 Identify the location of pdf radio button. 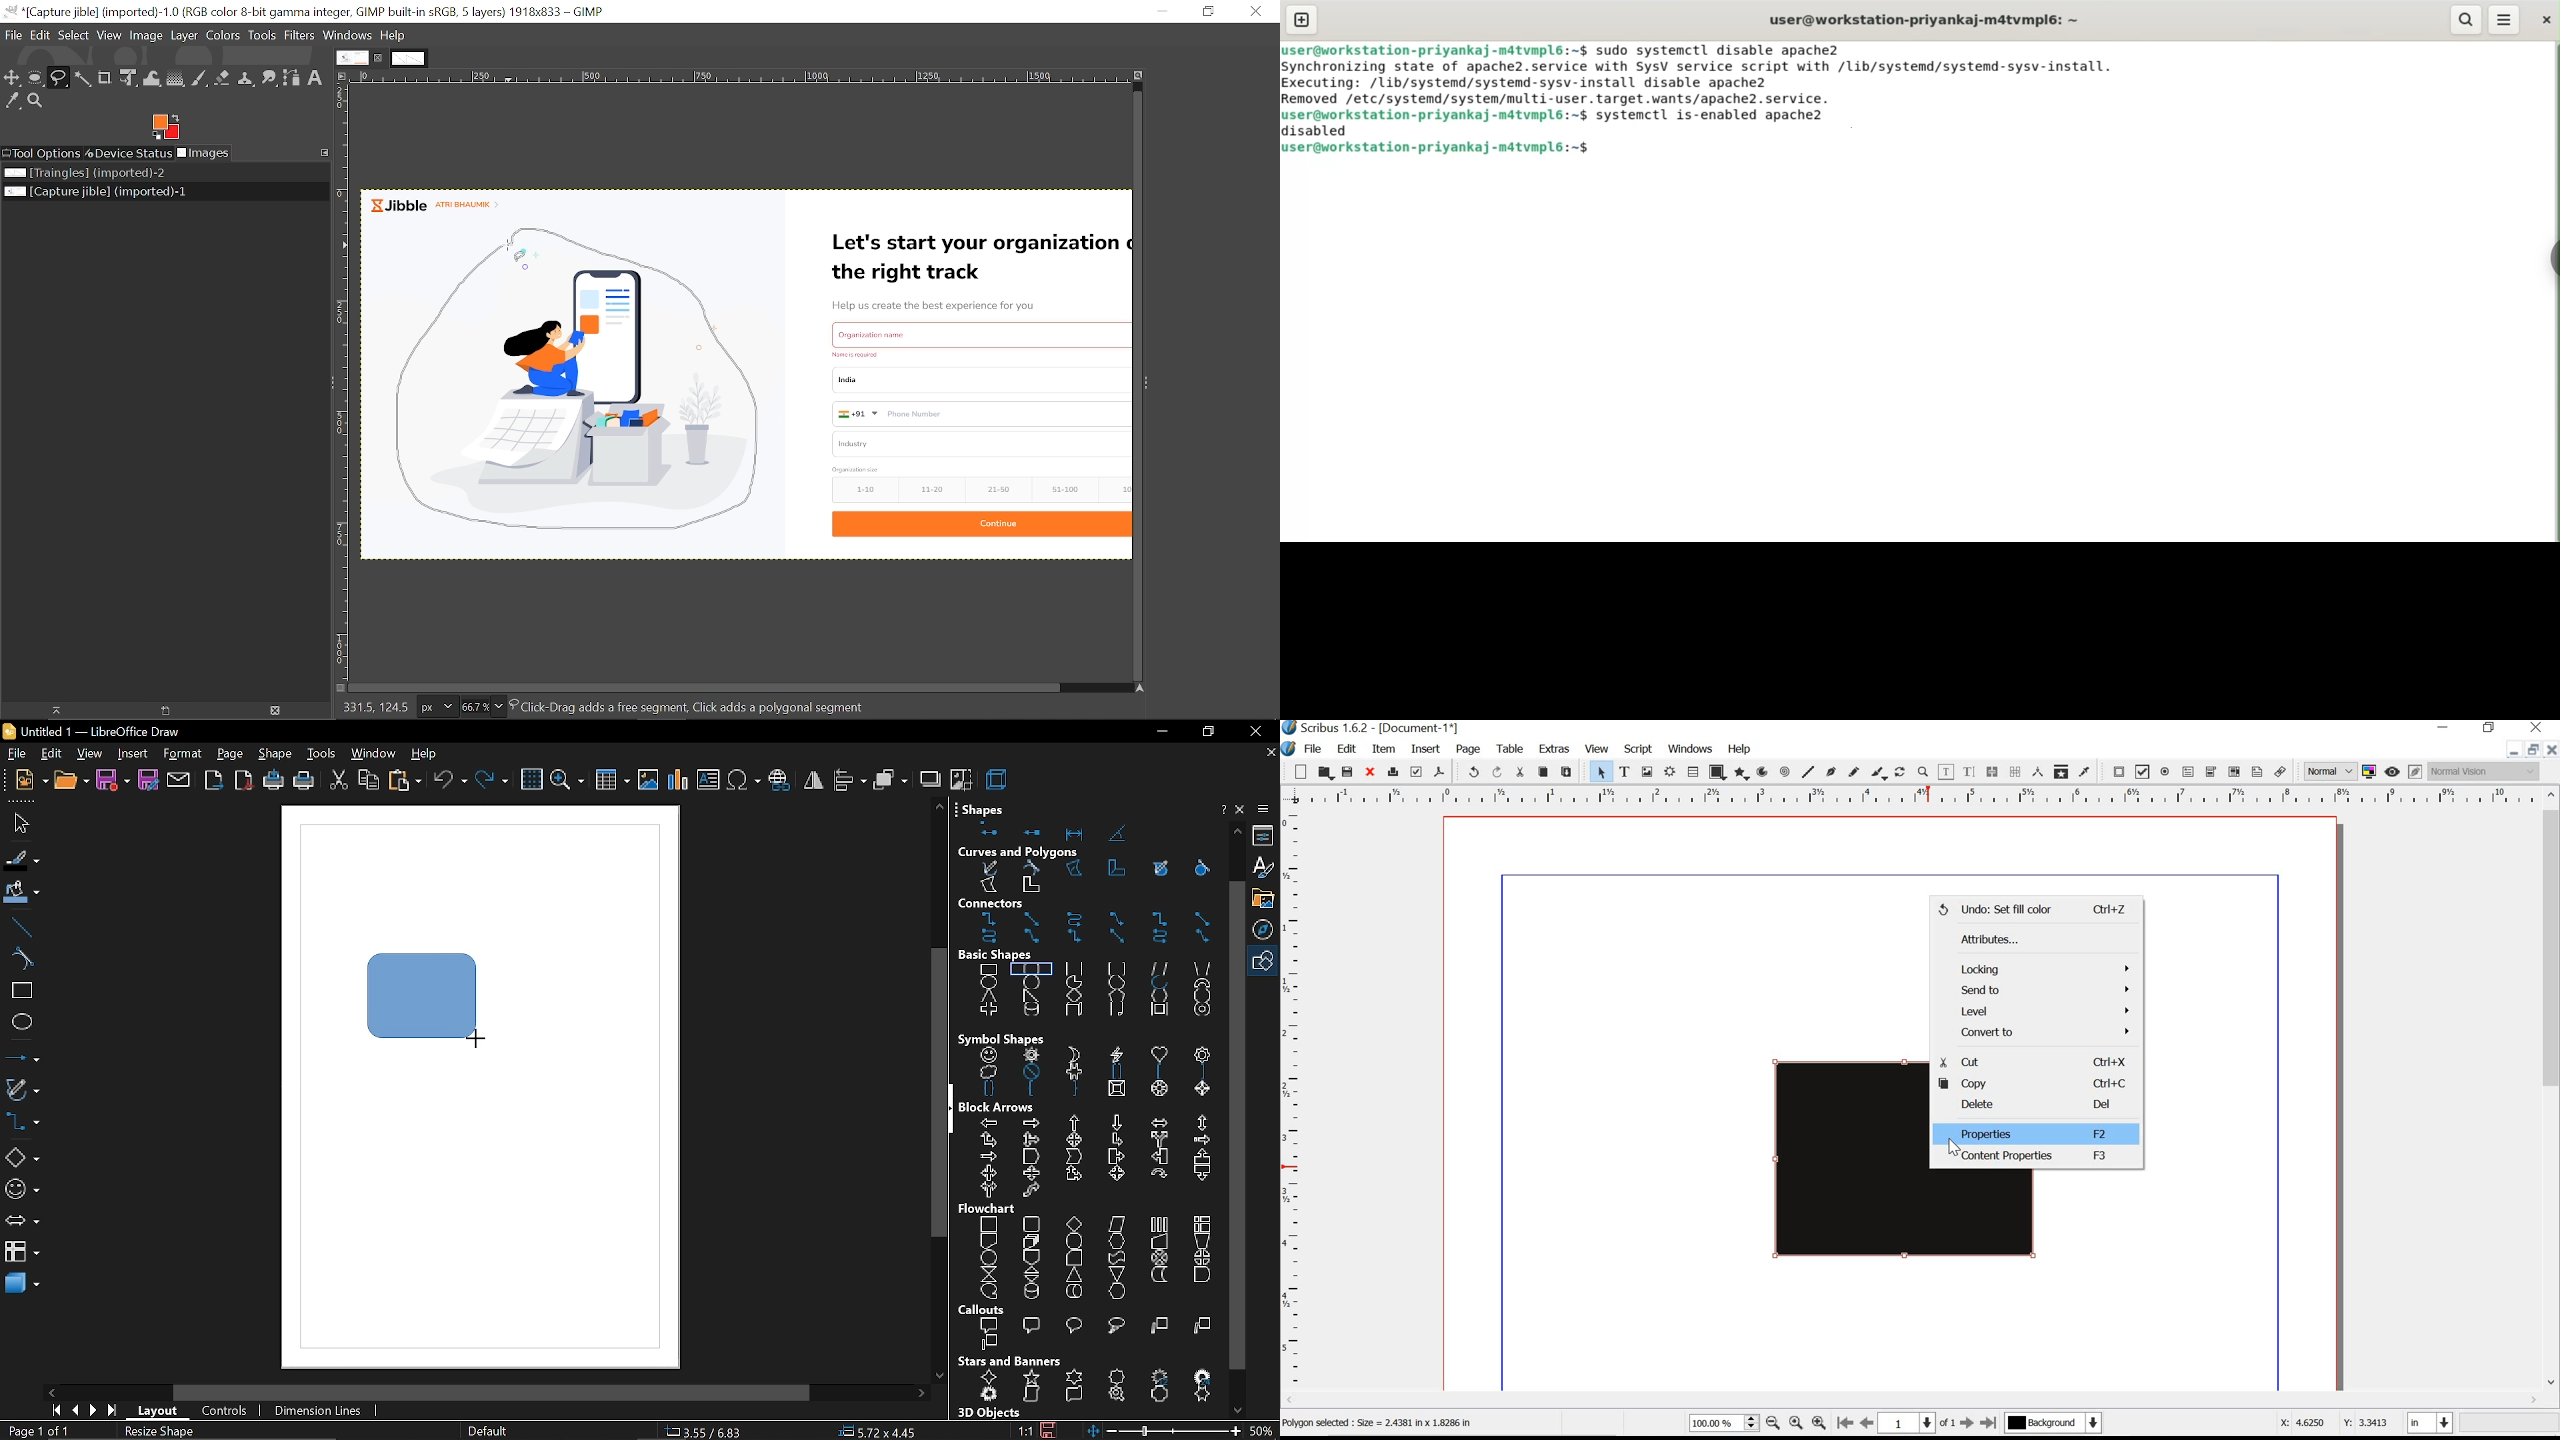
(2165, 771).